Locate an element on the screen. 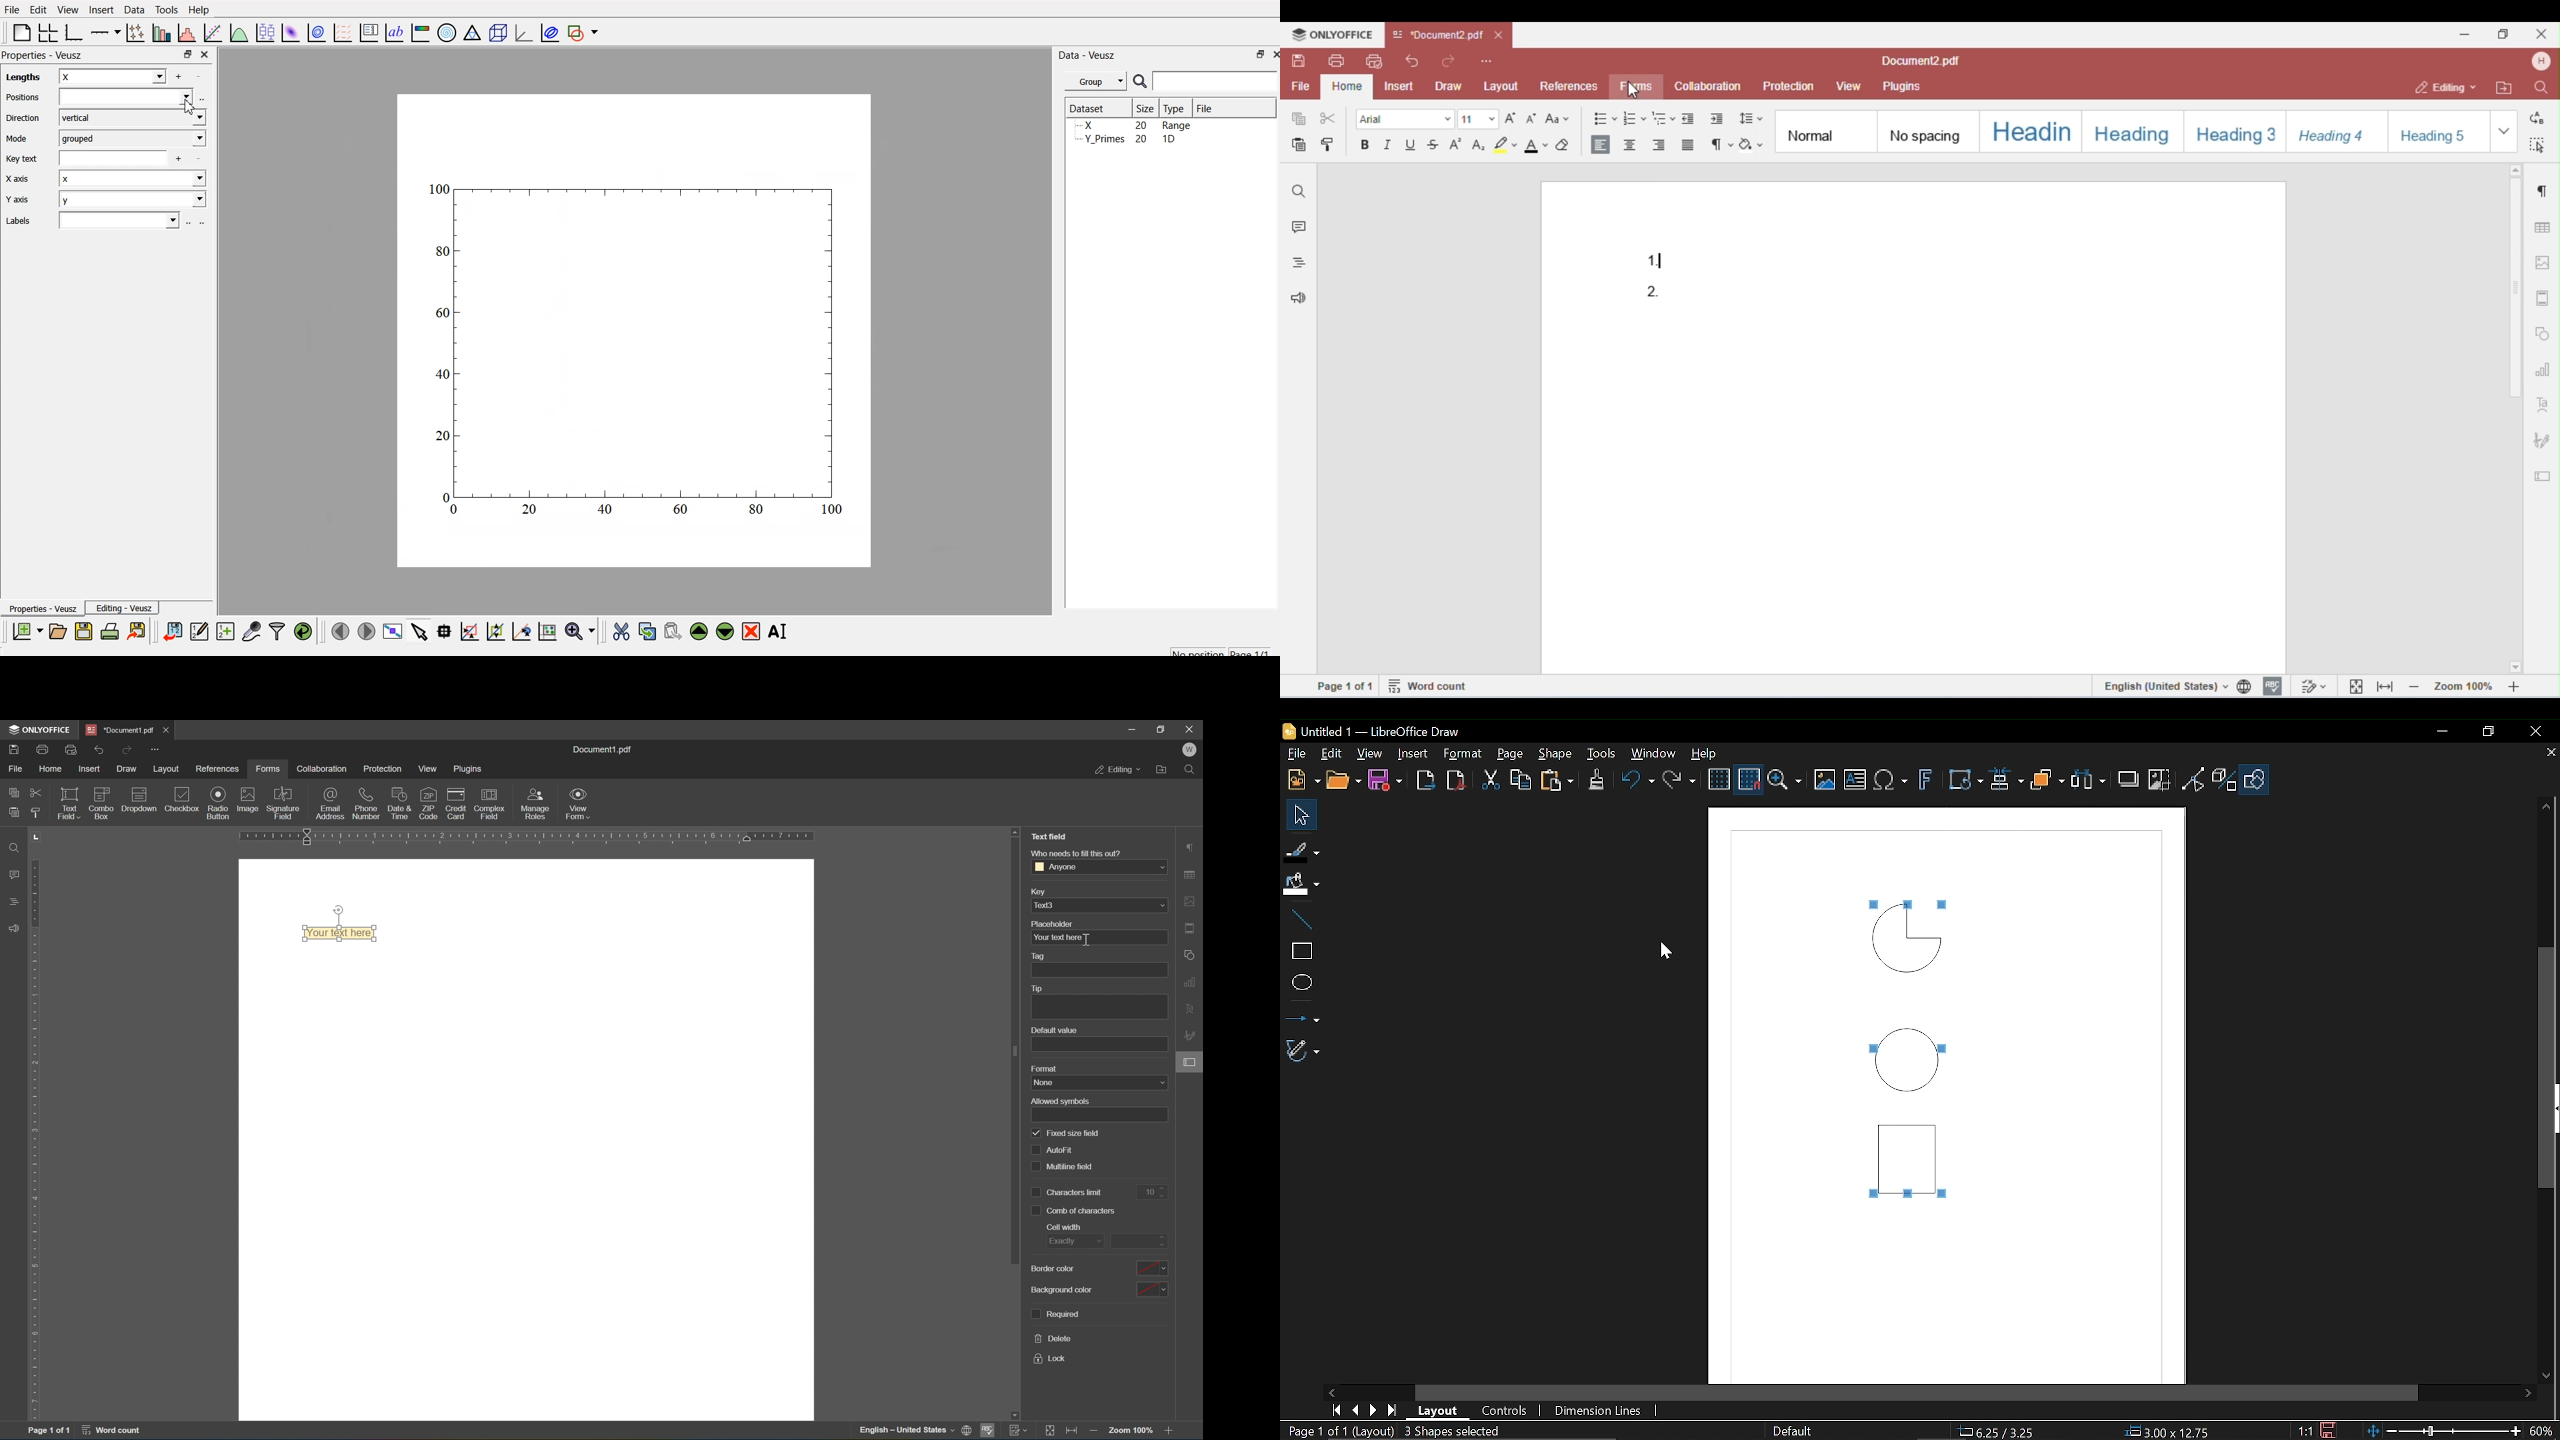  text3 is located at coordinates (1102, 906).